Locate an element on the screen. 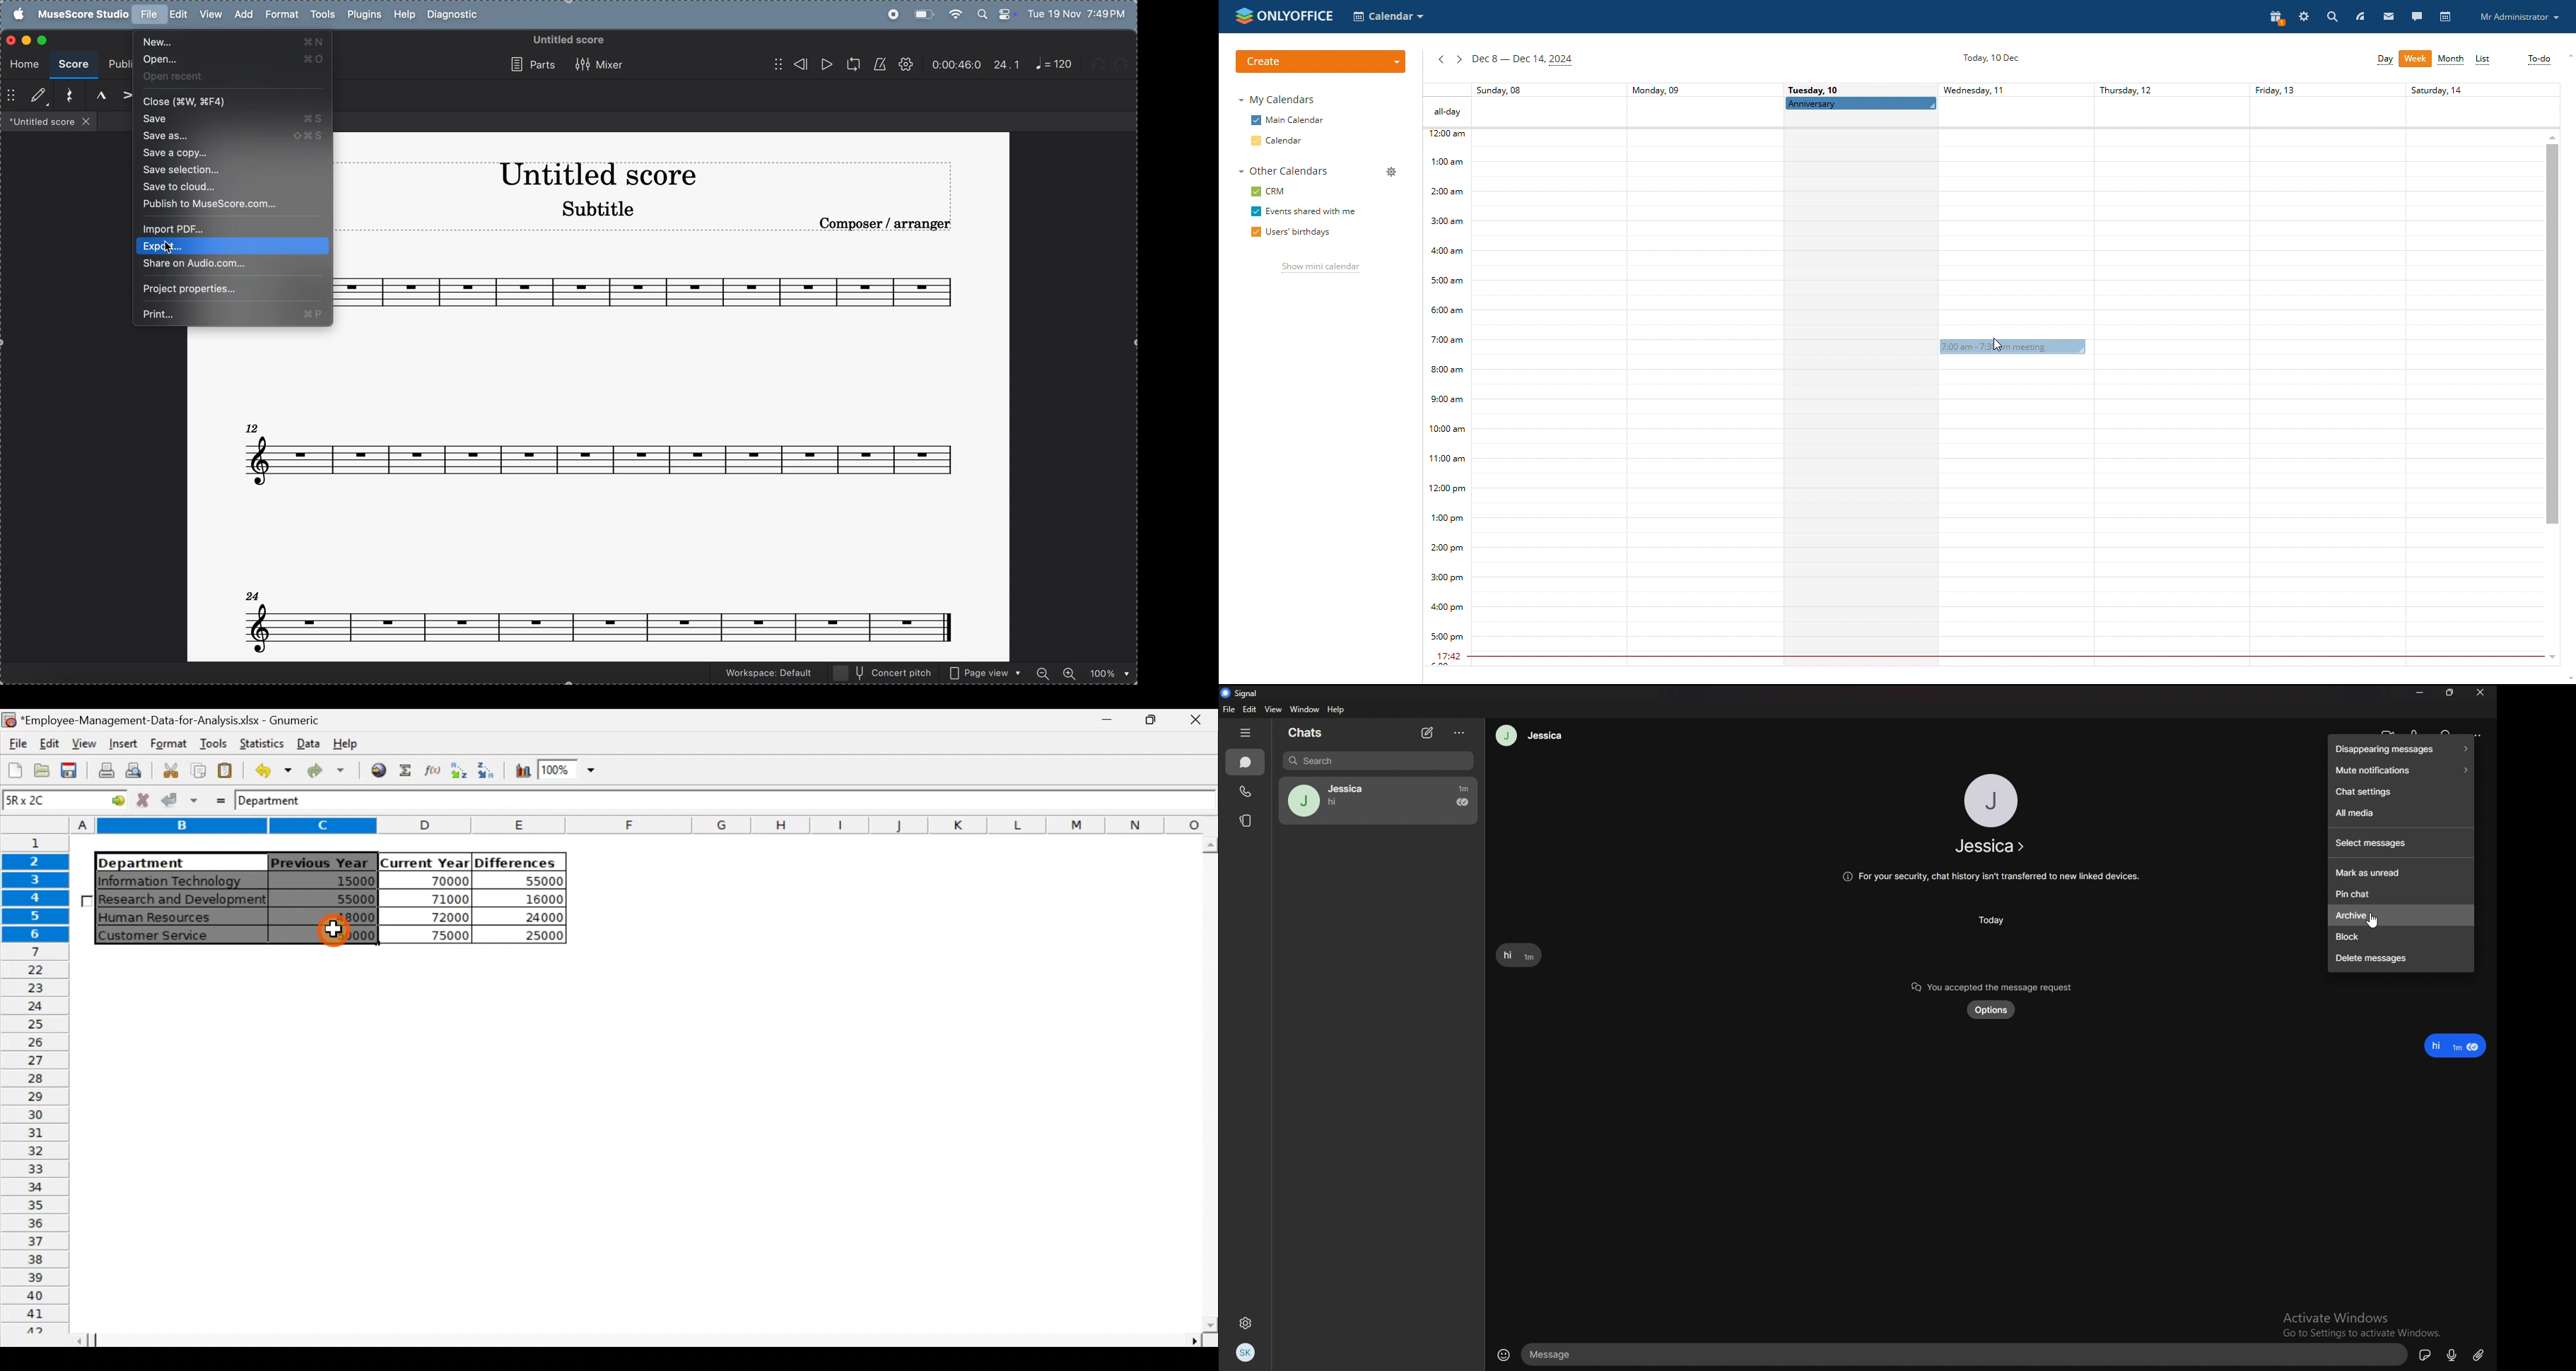 The image size is (2576, 1372). 55000 is located at coordinates (348, 899).